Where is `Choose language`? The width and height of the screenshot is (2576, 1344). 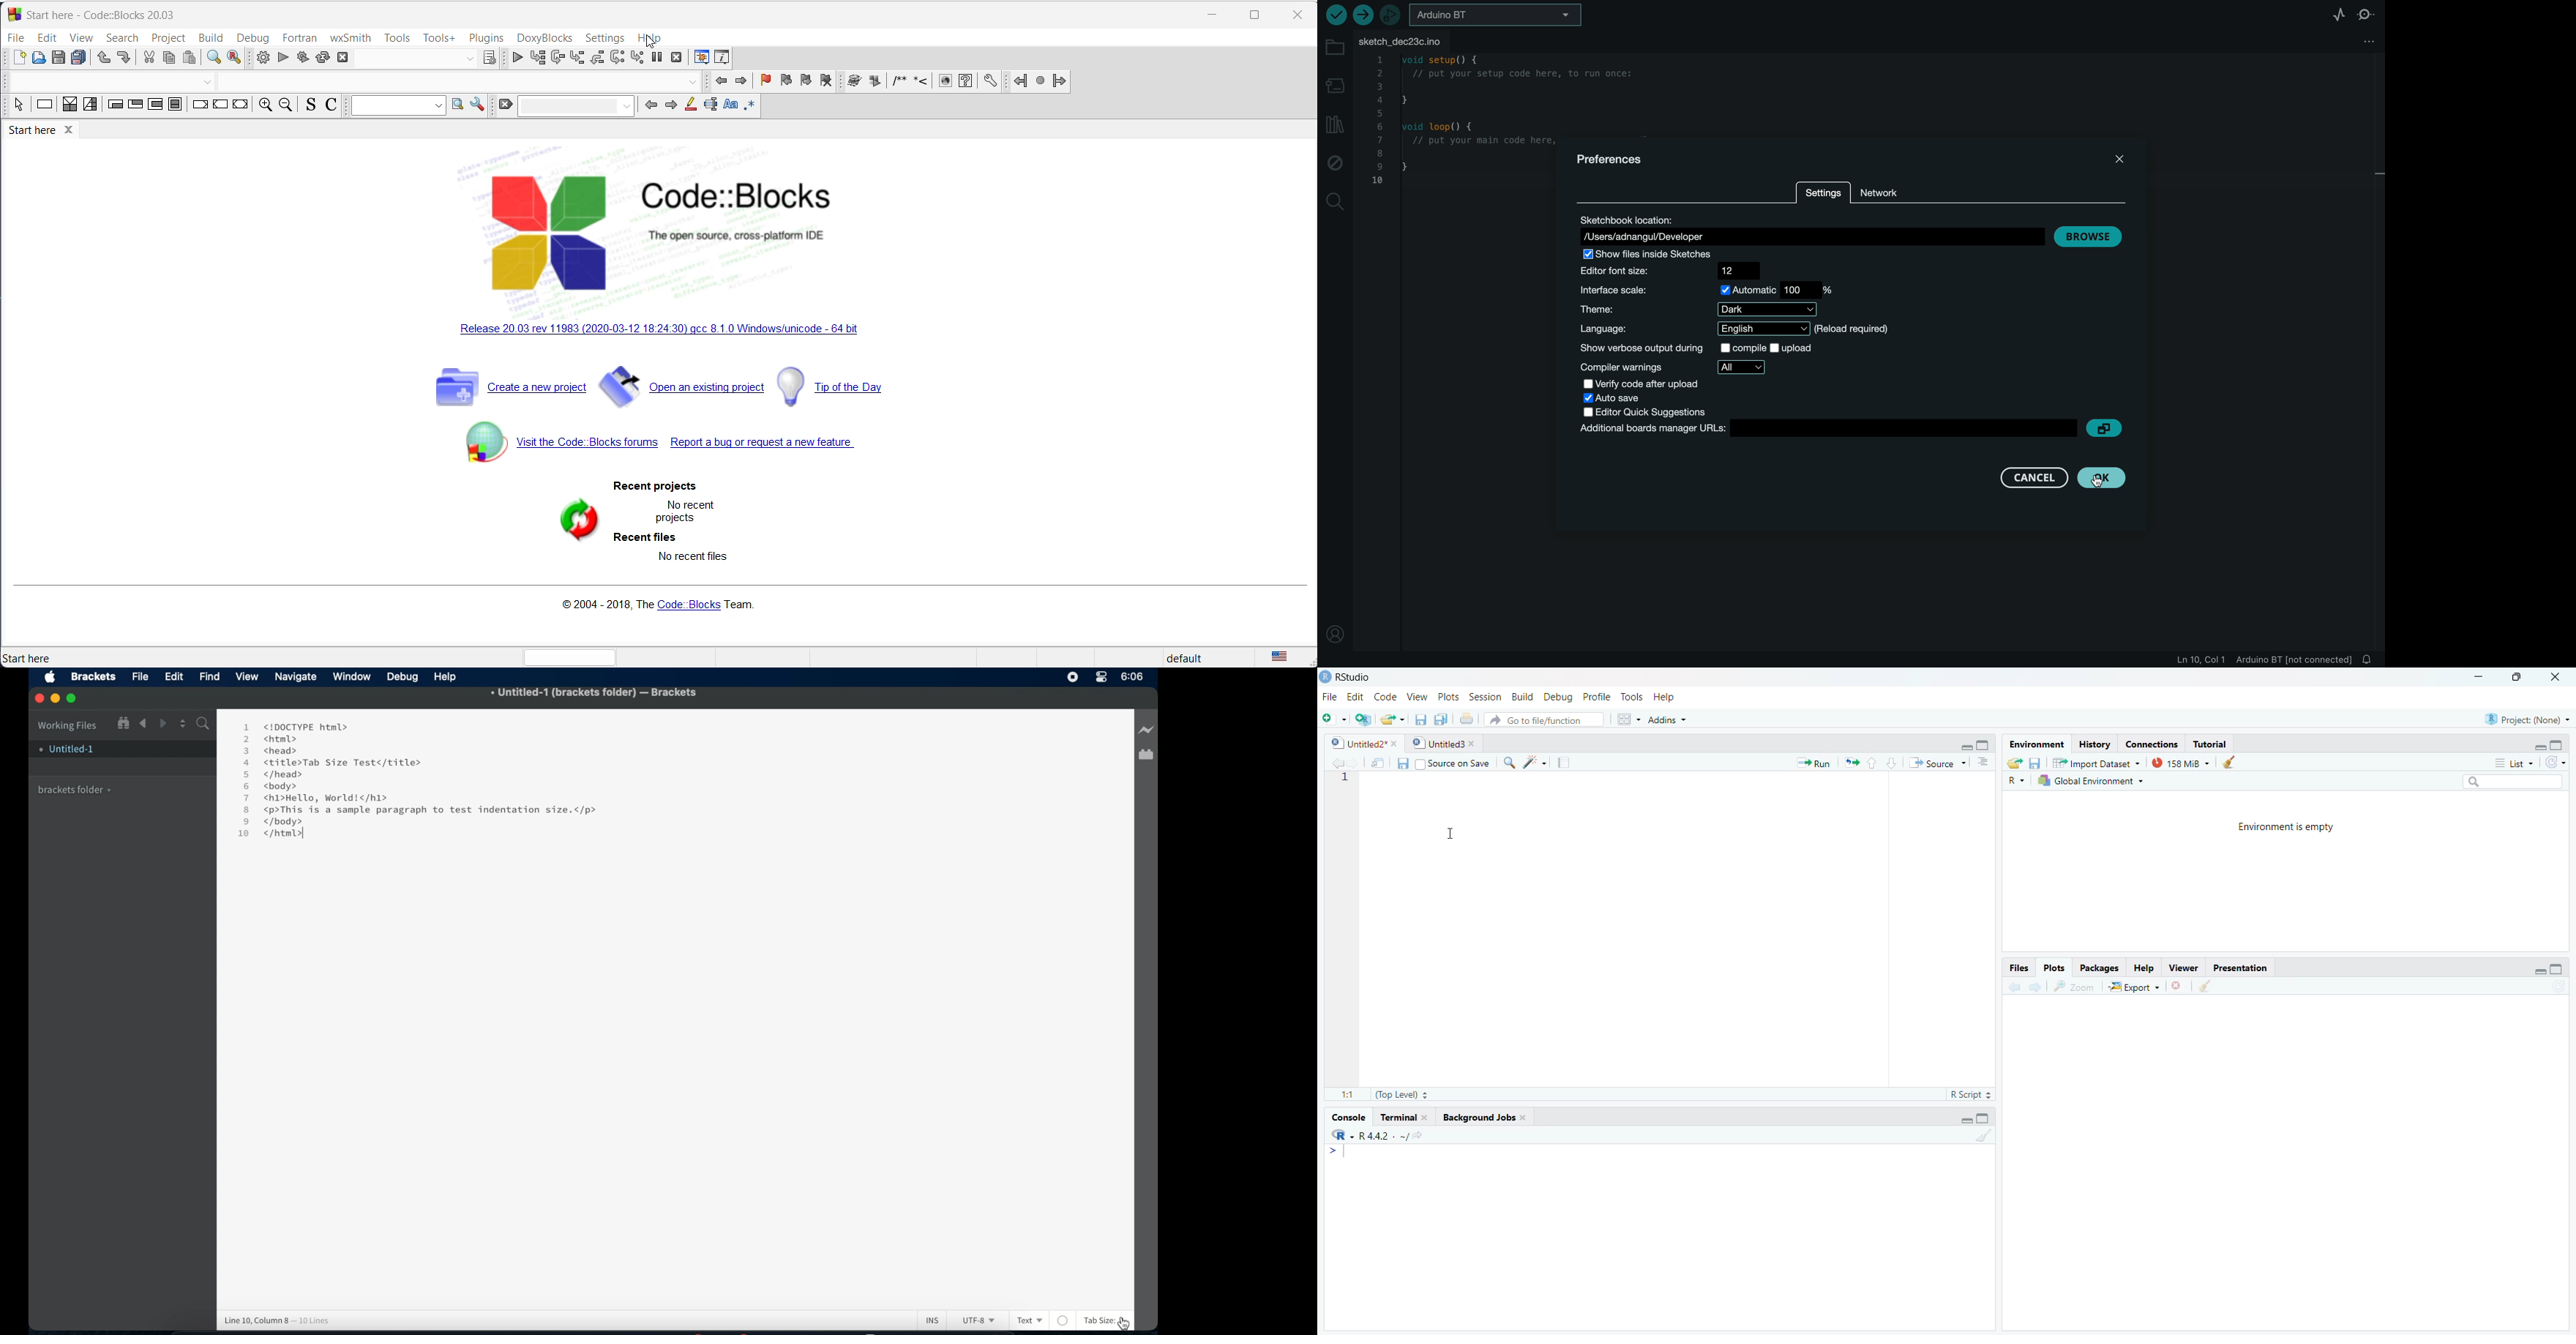 Choose language is located at coordinates (2017, 780).